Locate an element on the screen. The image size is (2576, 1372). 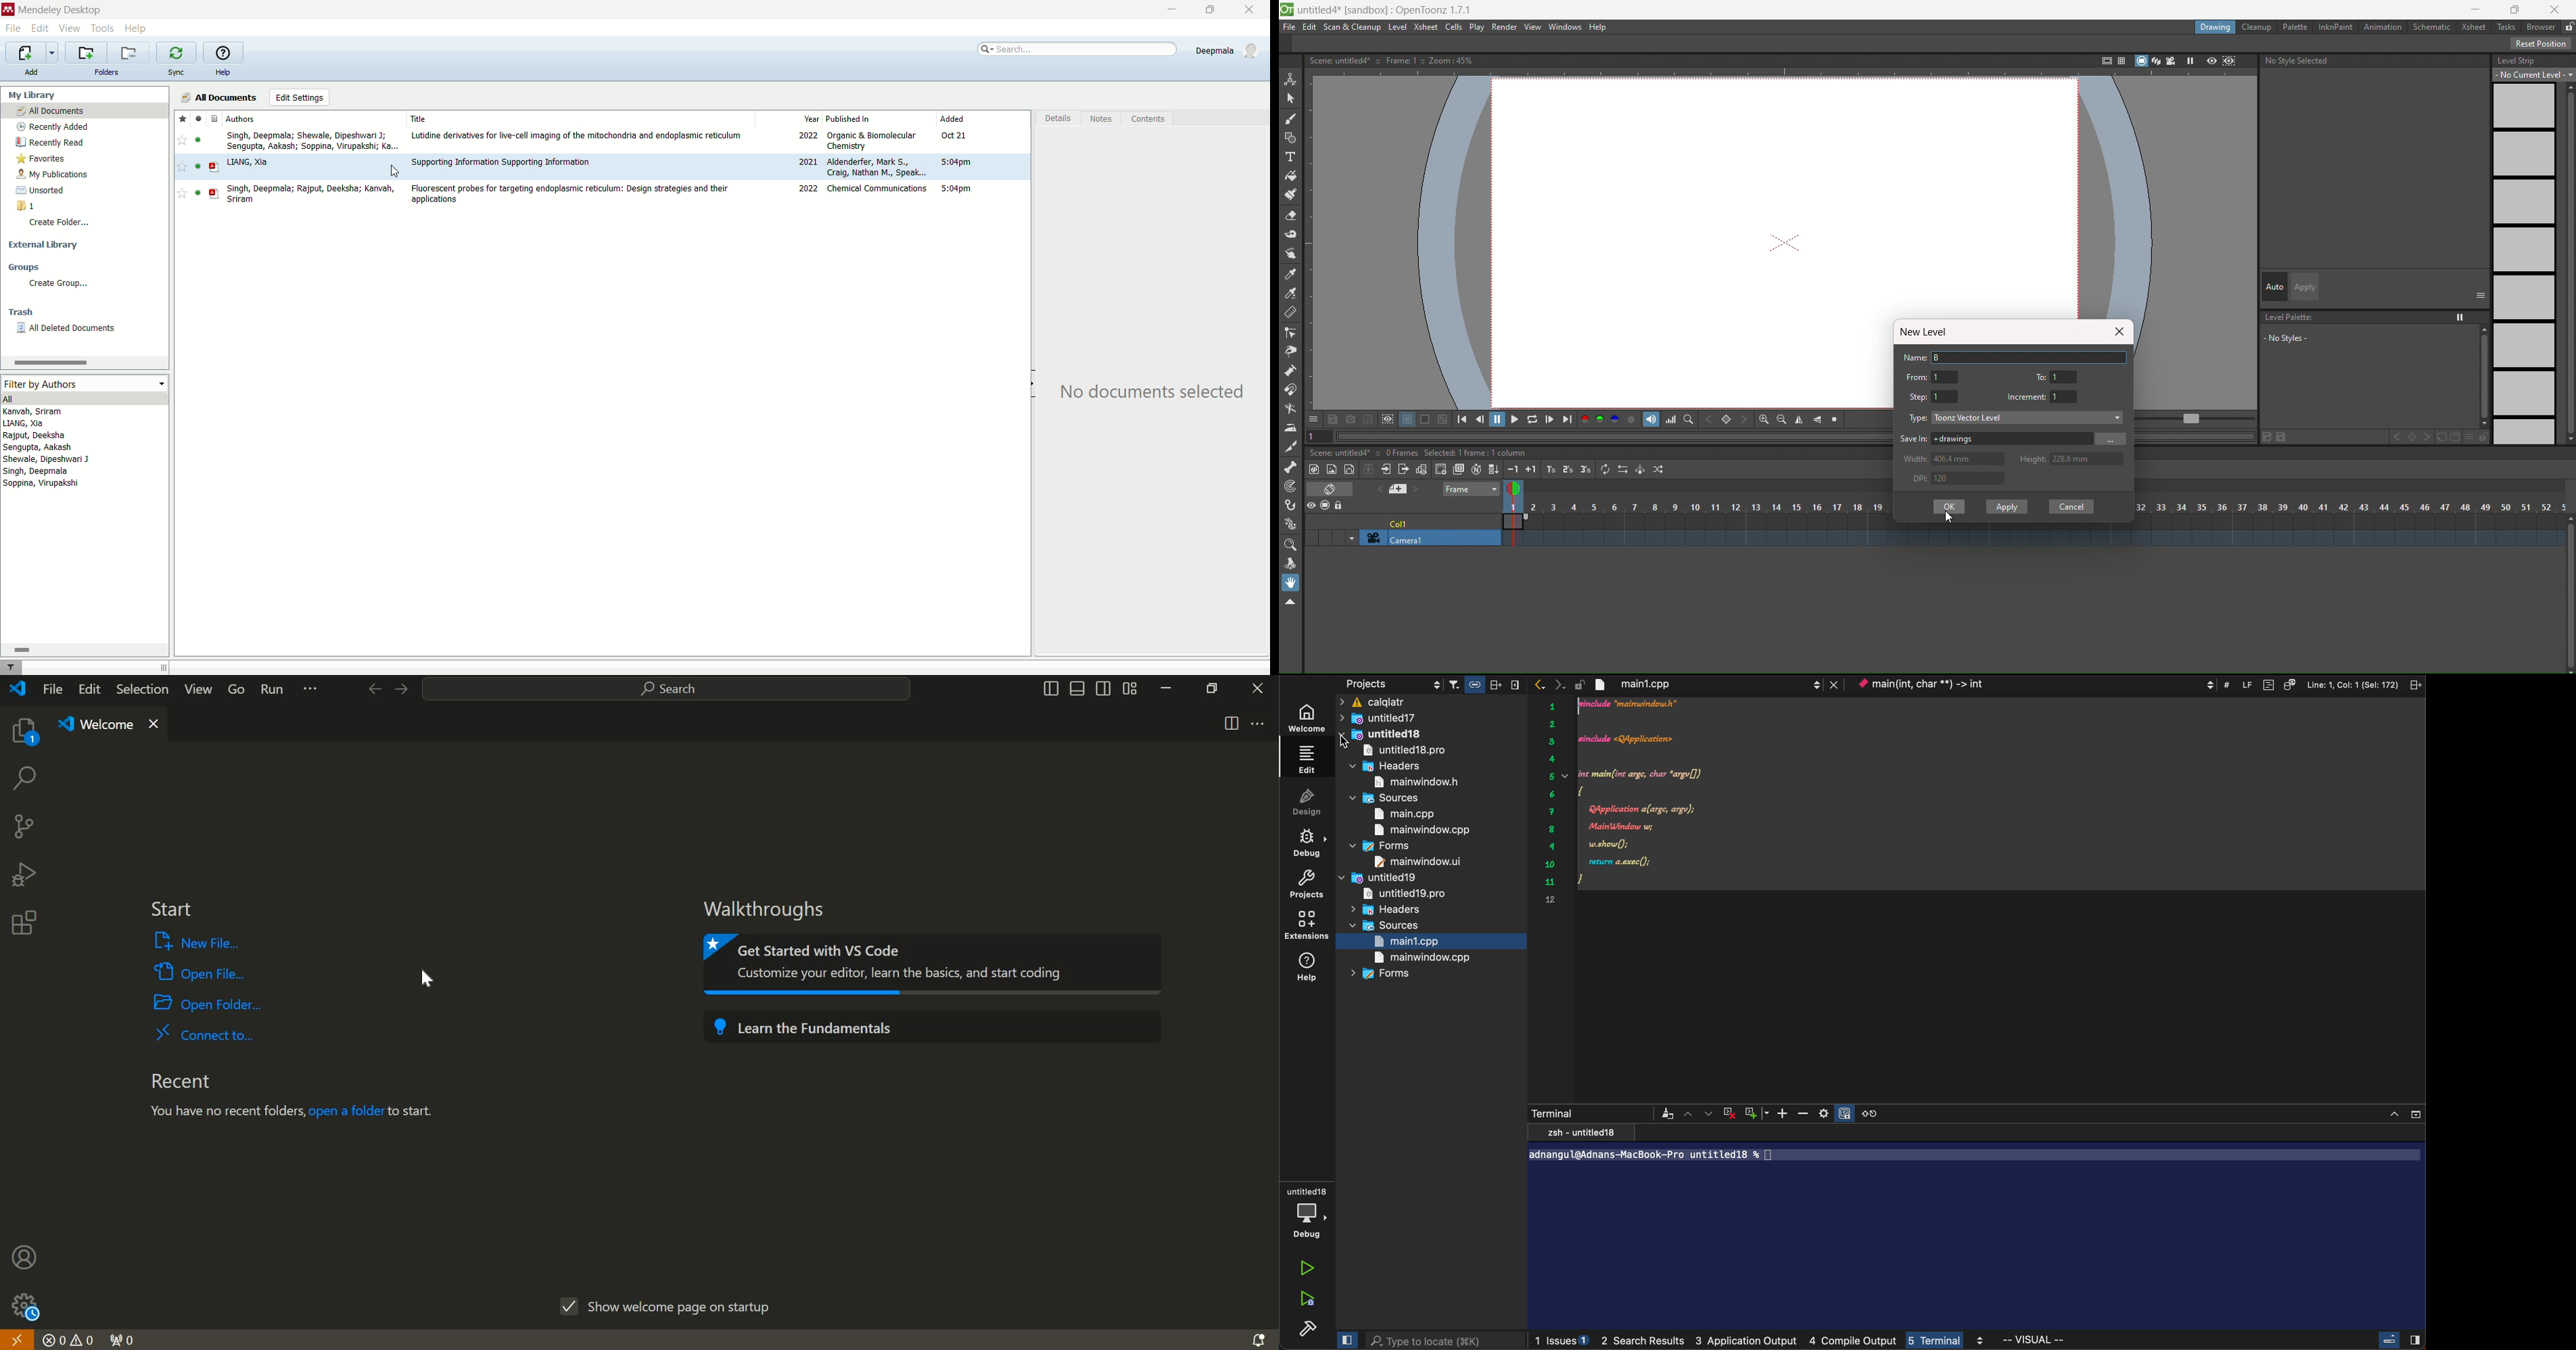
vscode system is located at coordinates (21, 688).